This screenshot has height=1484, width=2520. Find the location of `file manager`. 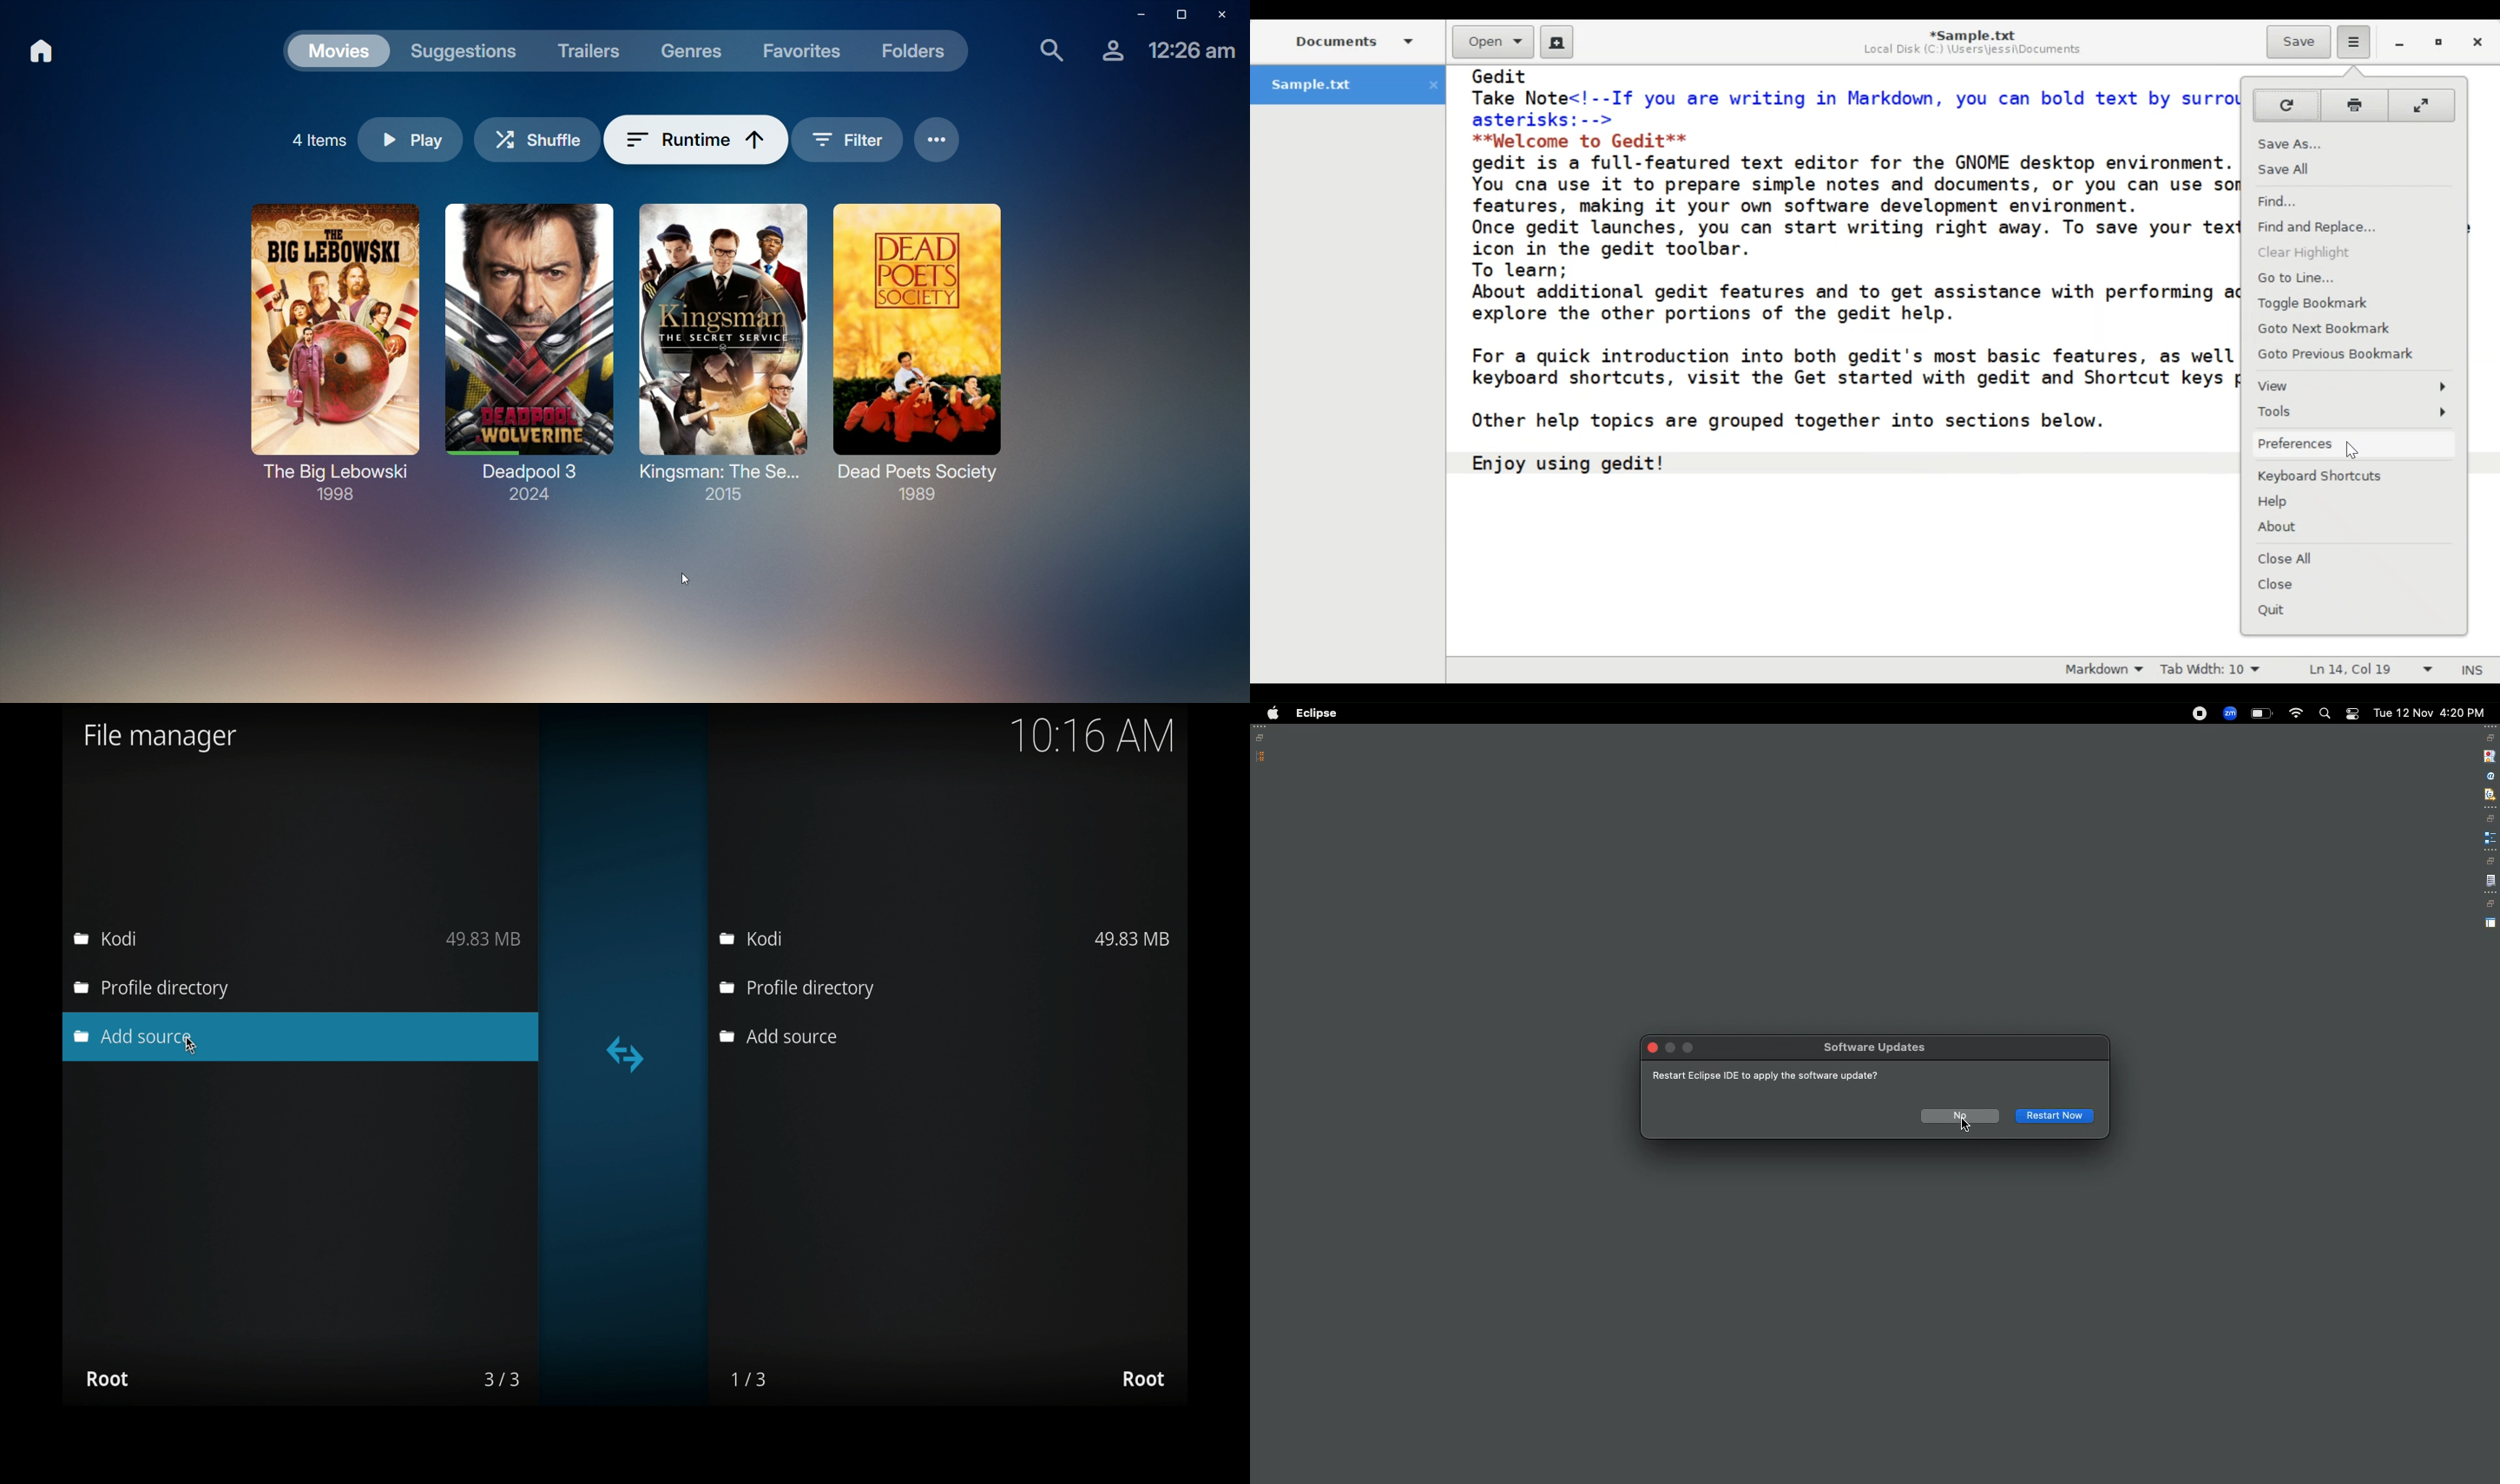

file manager is located at coordinates (161, 737).